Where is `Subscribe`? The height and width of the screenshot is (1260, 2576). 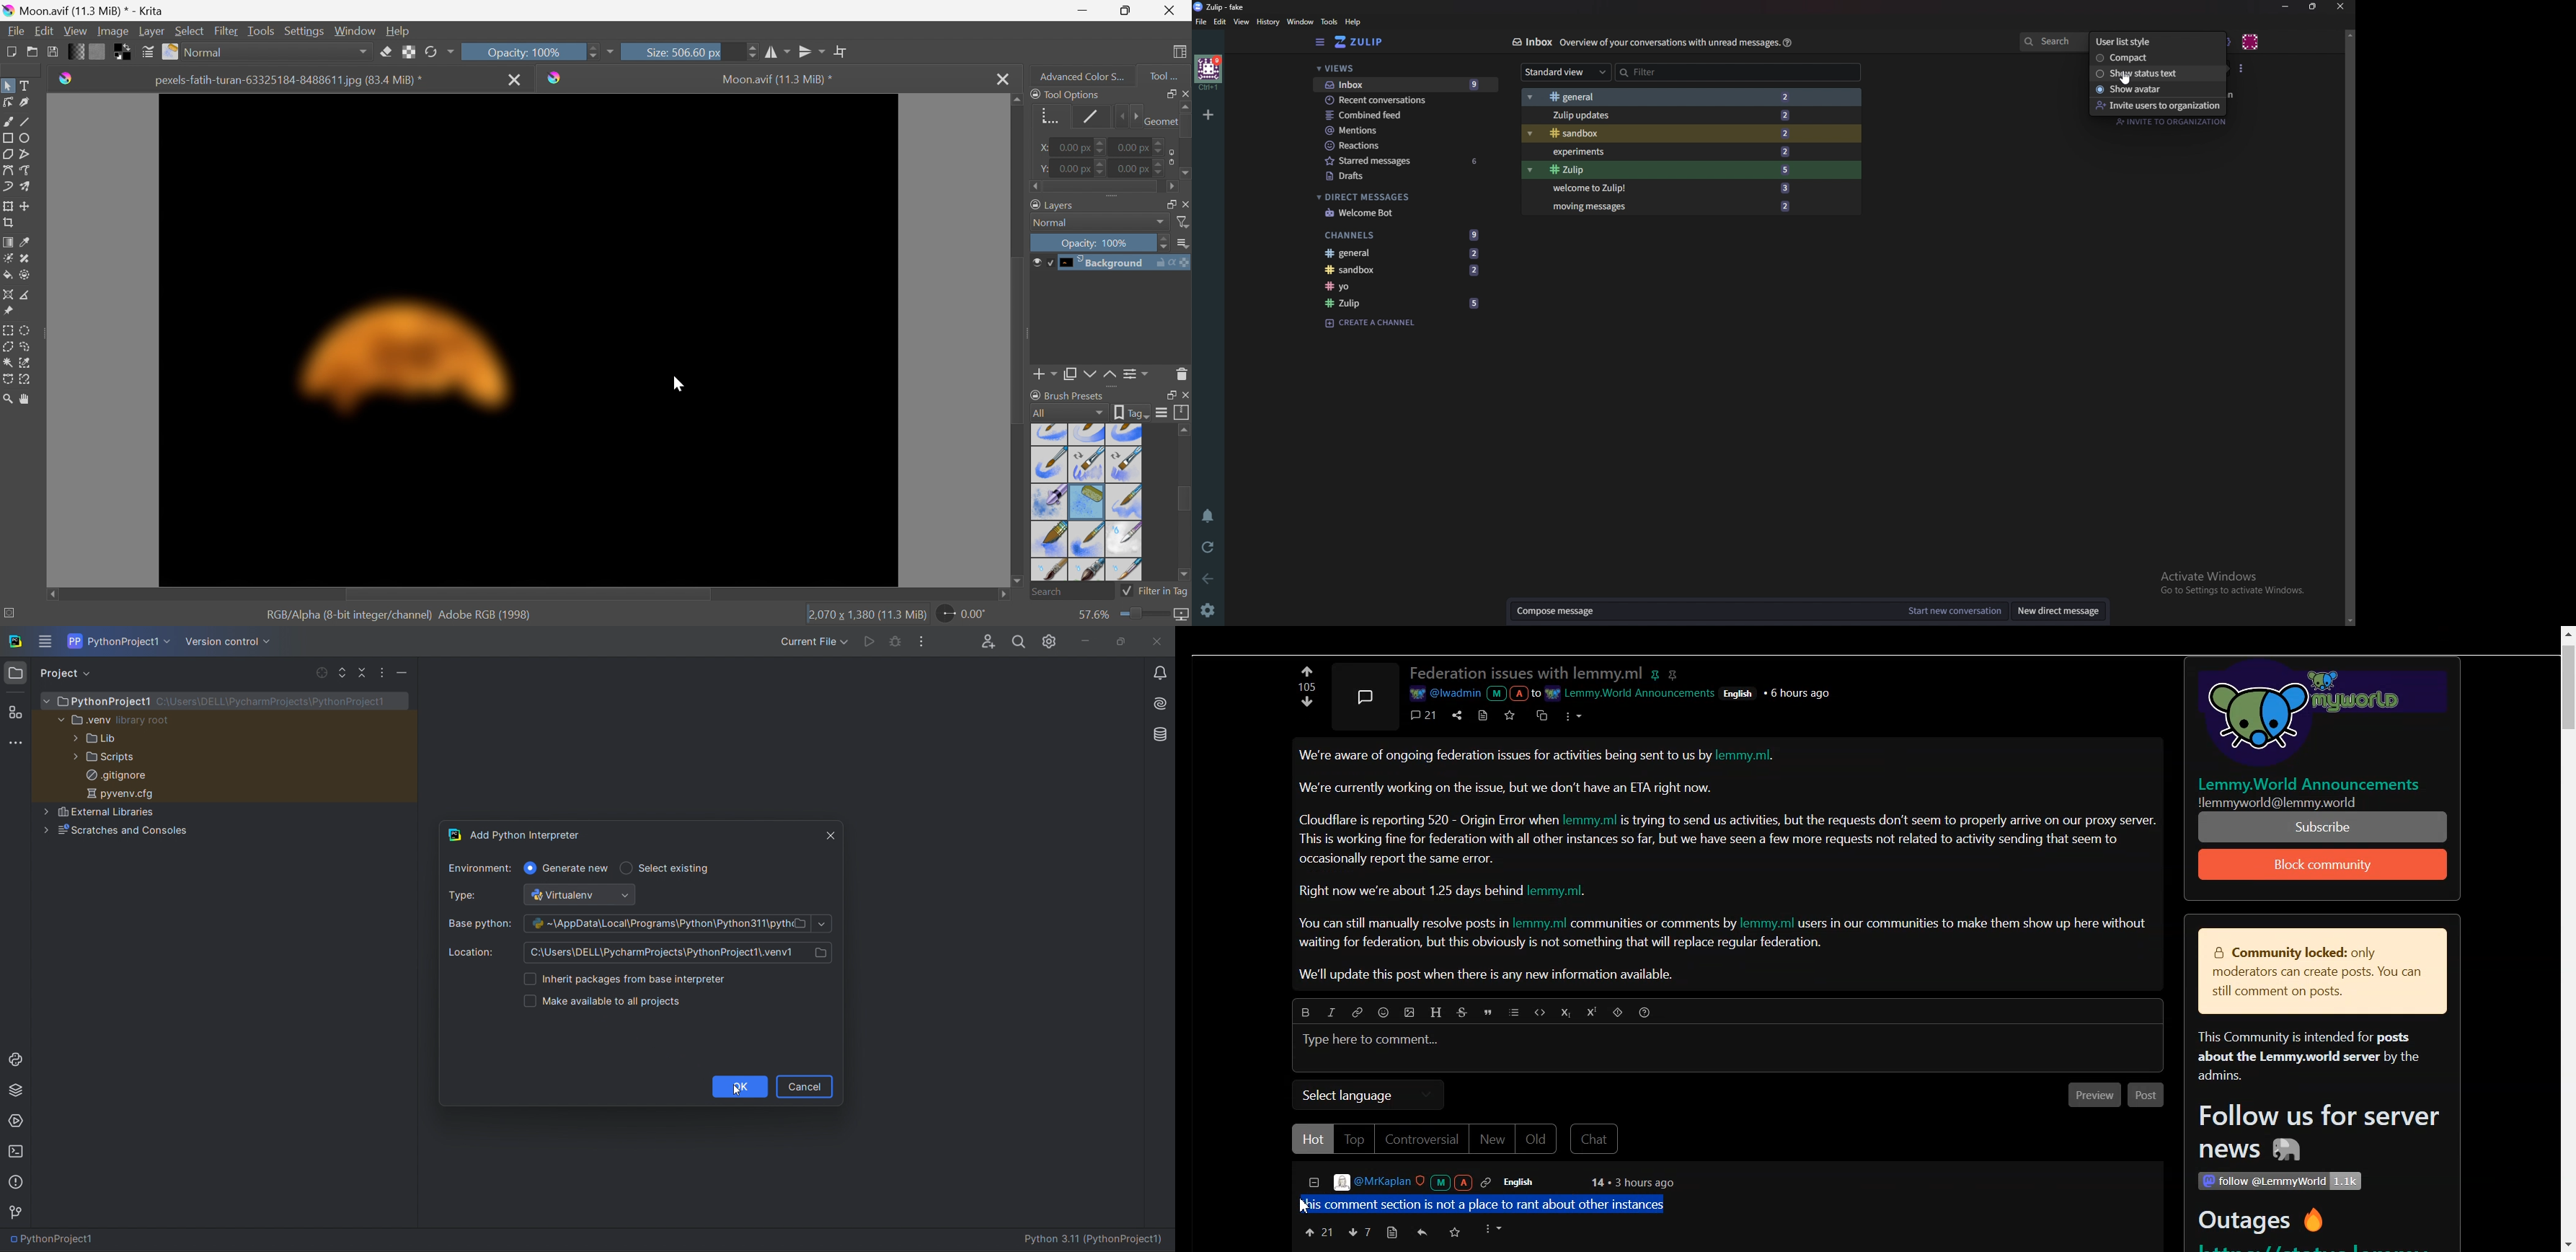
Subscribe is located at coordinates (2324, 865).